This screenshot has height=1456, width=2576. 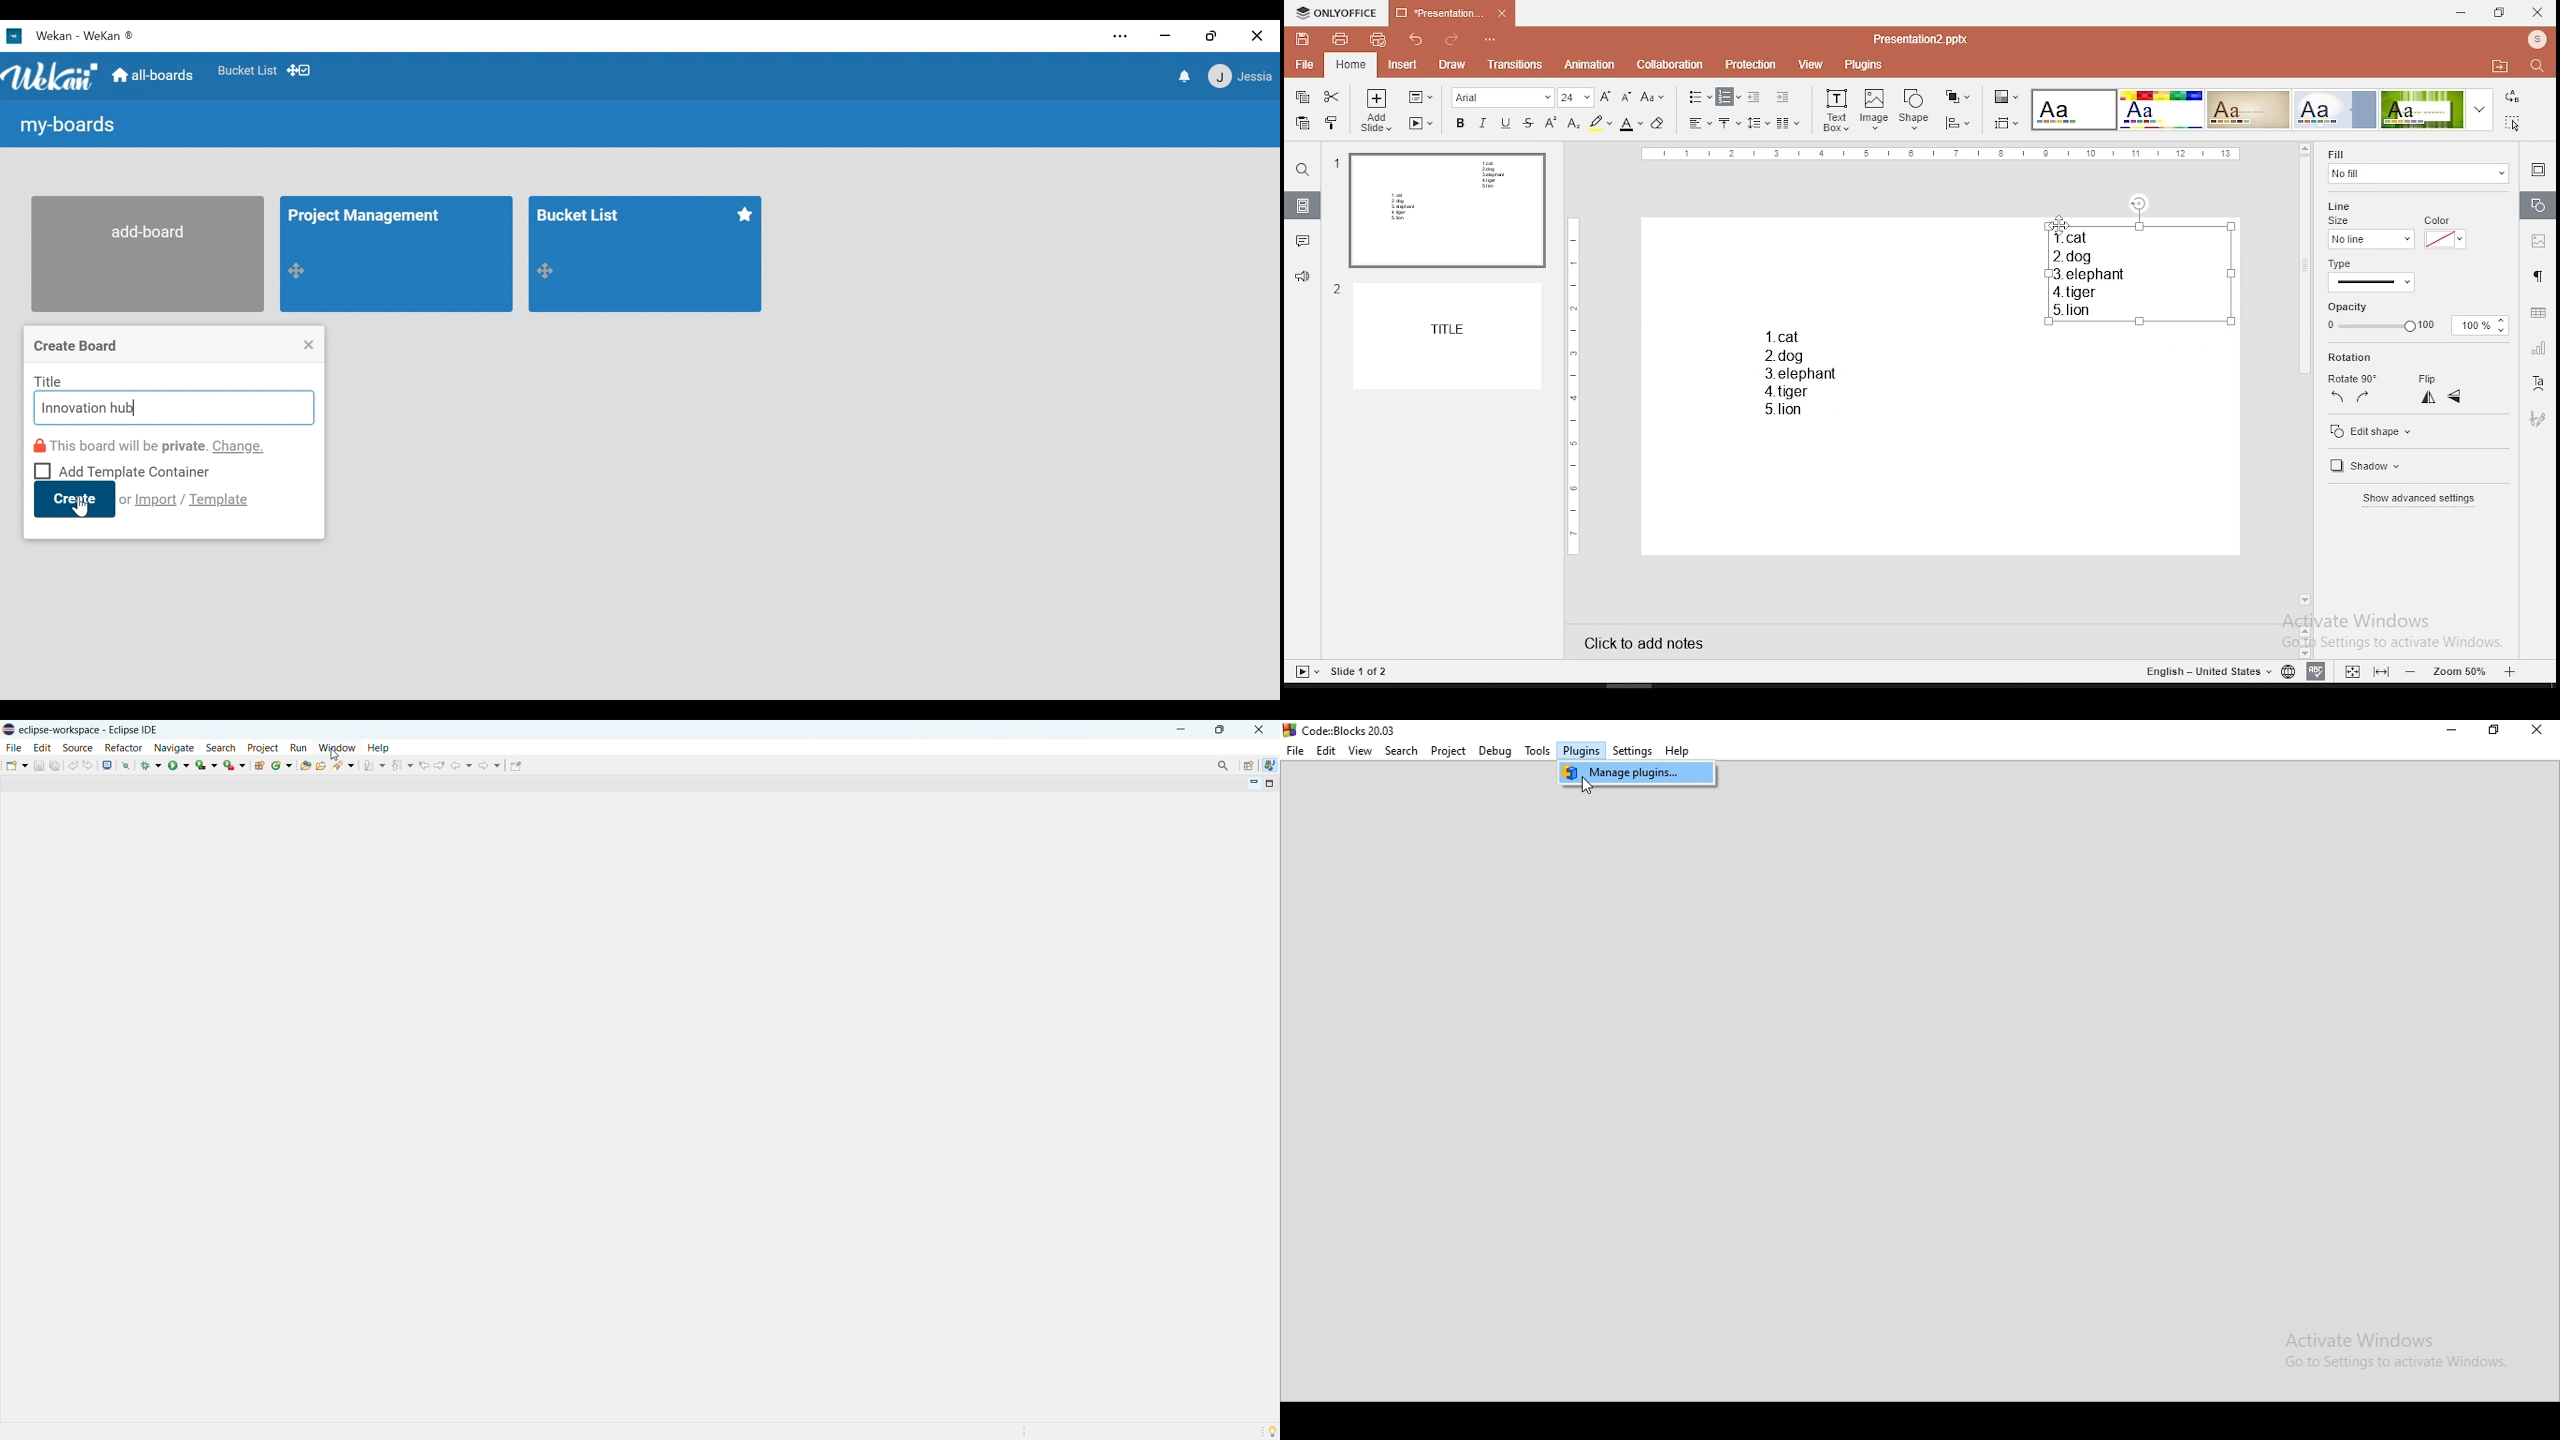 I want to click on search, so click(x=2541, y=68).